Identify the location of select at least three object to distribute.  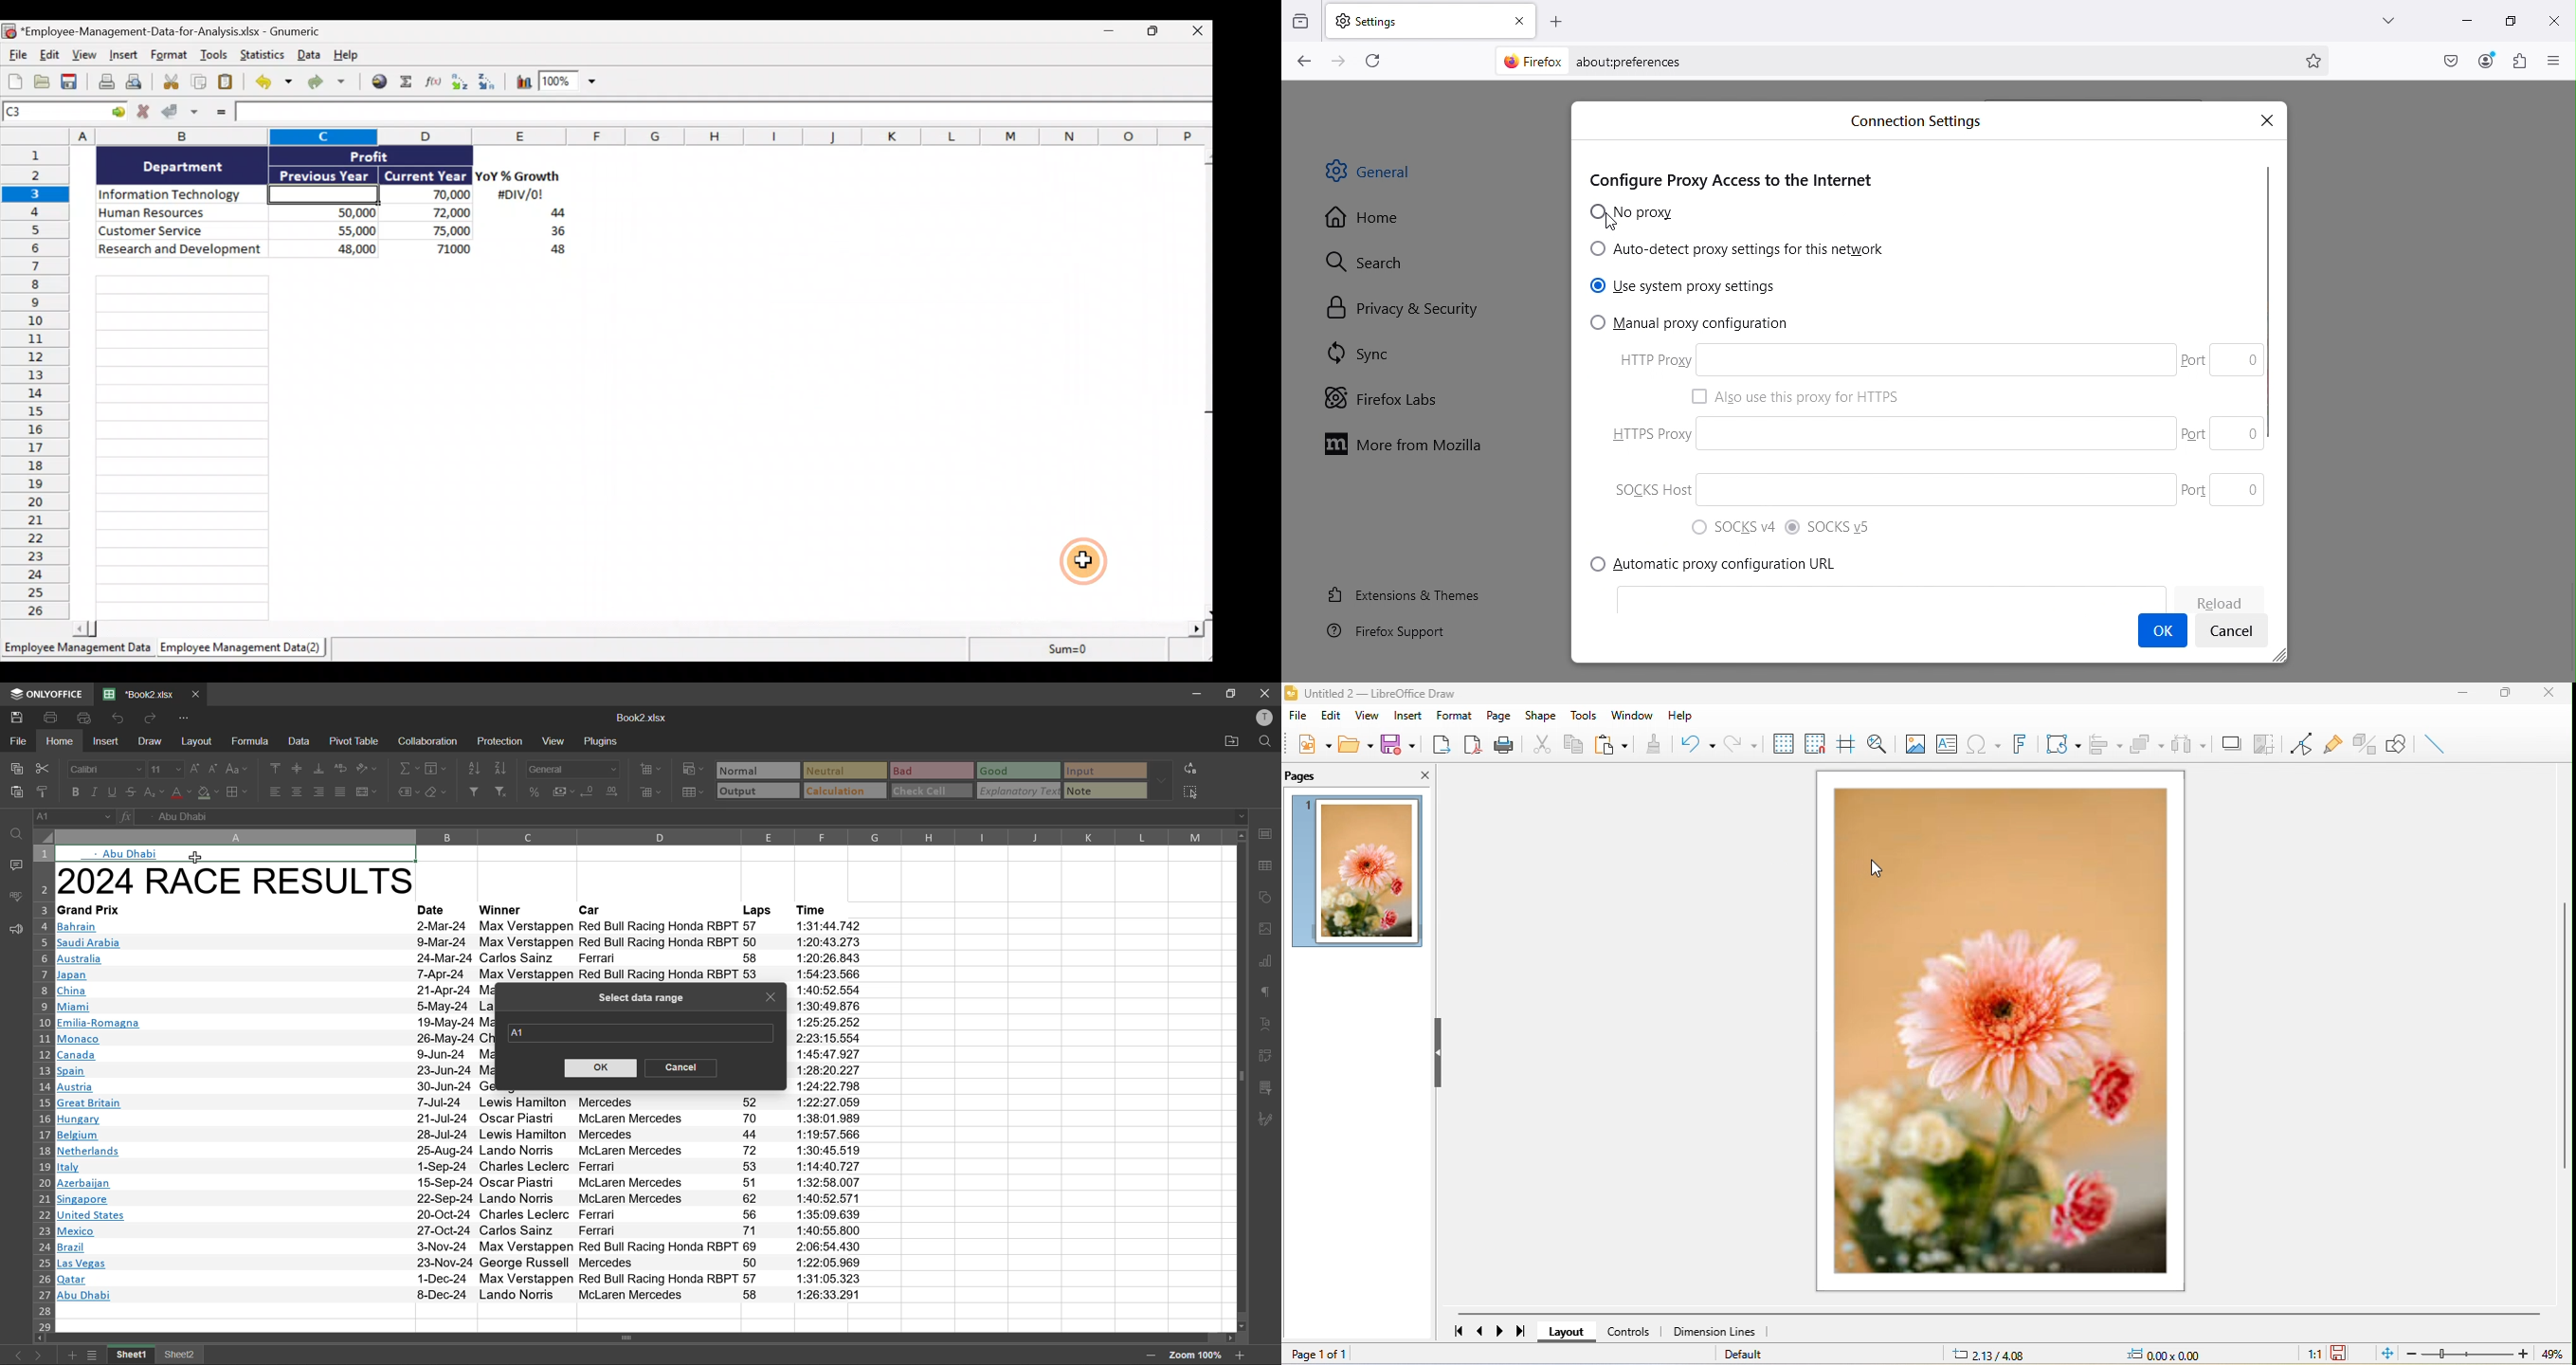
(2188, 742).